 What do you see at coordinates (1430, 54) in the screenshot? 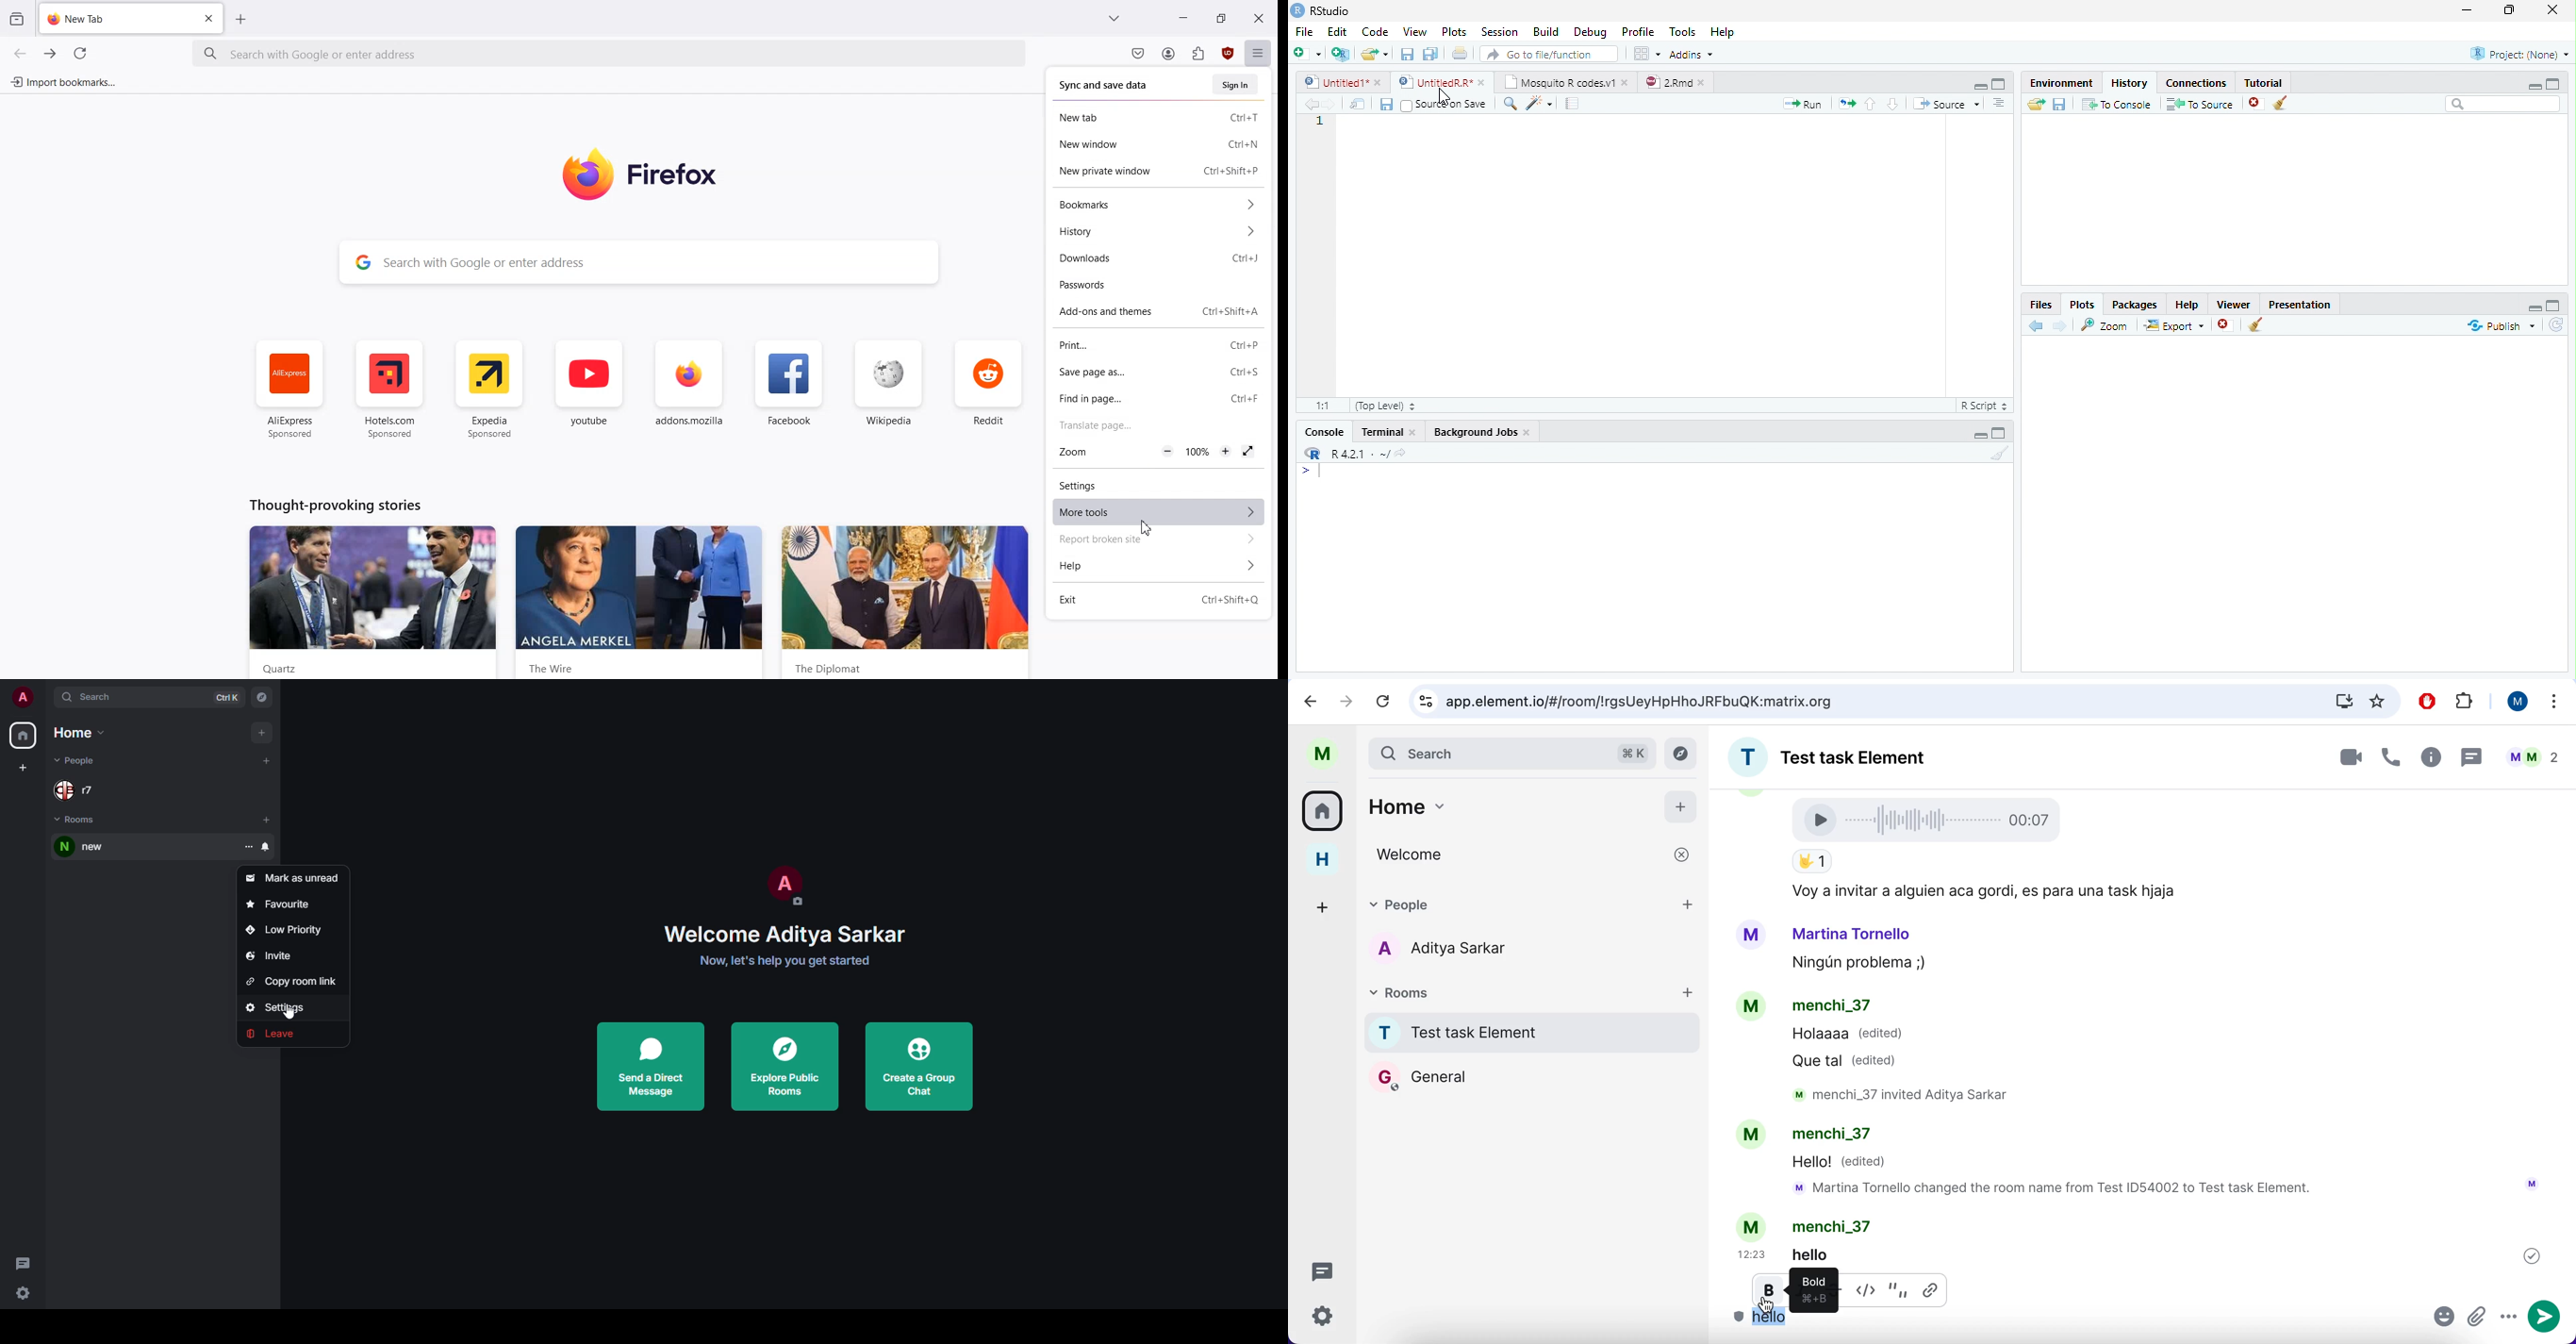
I see `Save all open files` at bounding box center [1430, 54].